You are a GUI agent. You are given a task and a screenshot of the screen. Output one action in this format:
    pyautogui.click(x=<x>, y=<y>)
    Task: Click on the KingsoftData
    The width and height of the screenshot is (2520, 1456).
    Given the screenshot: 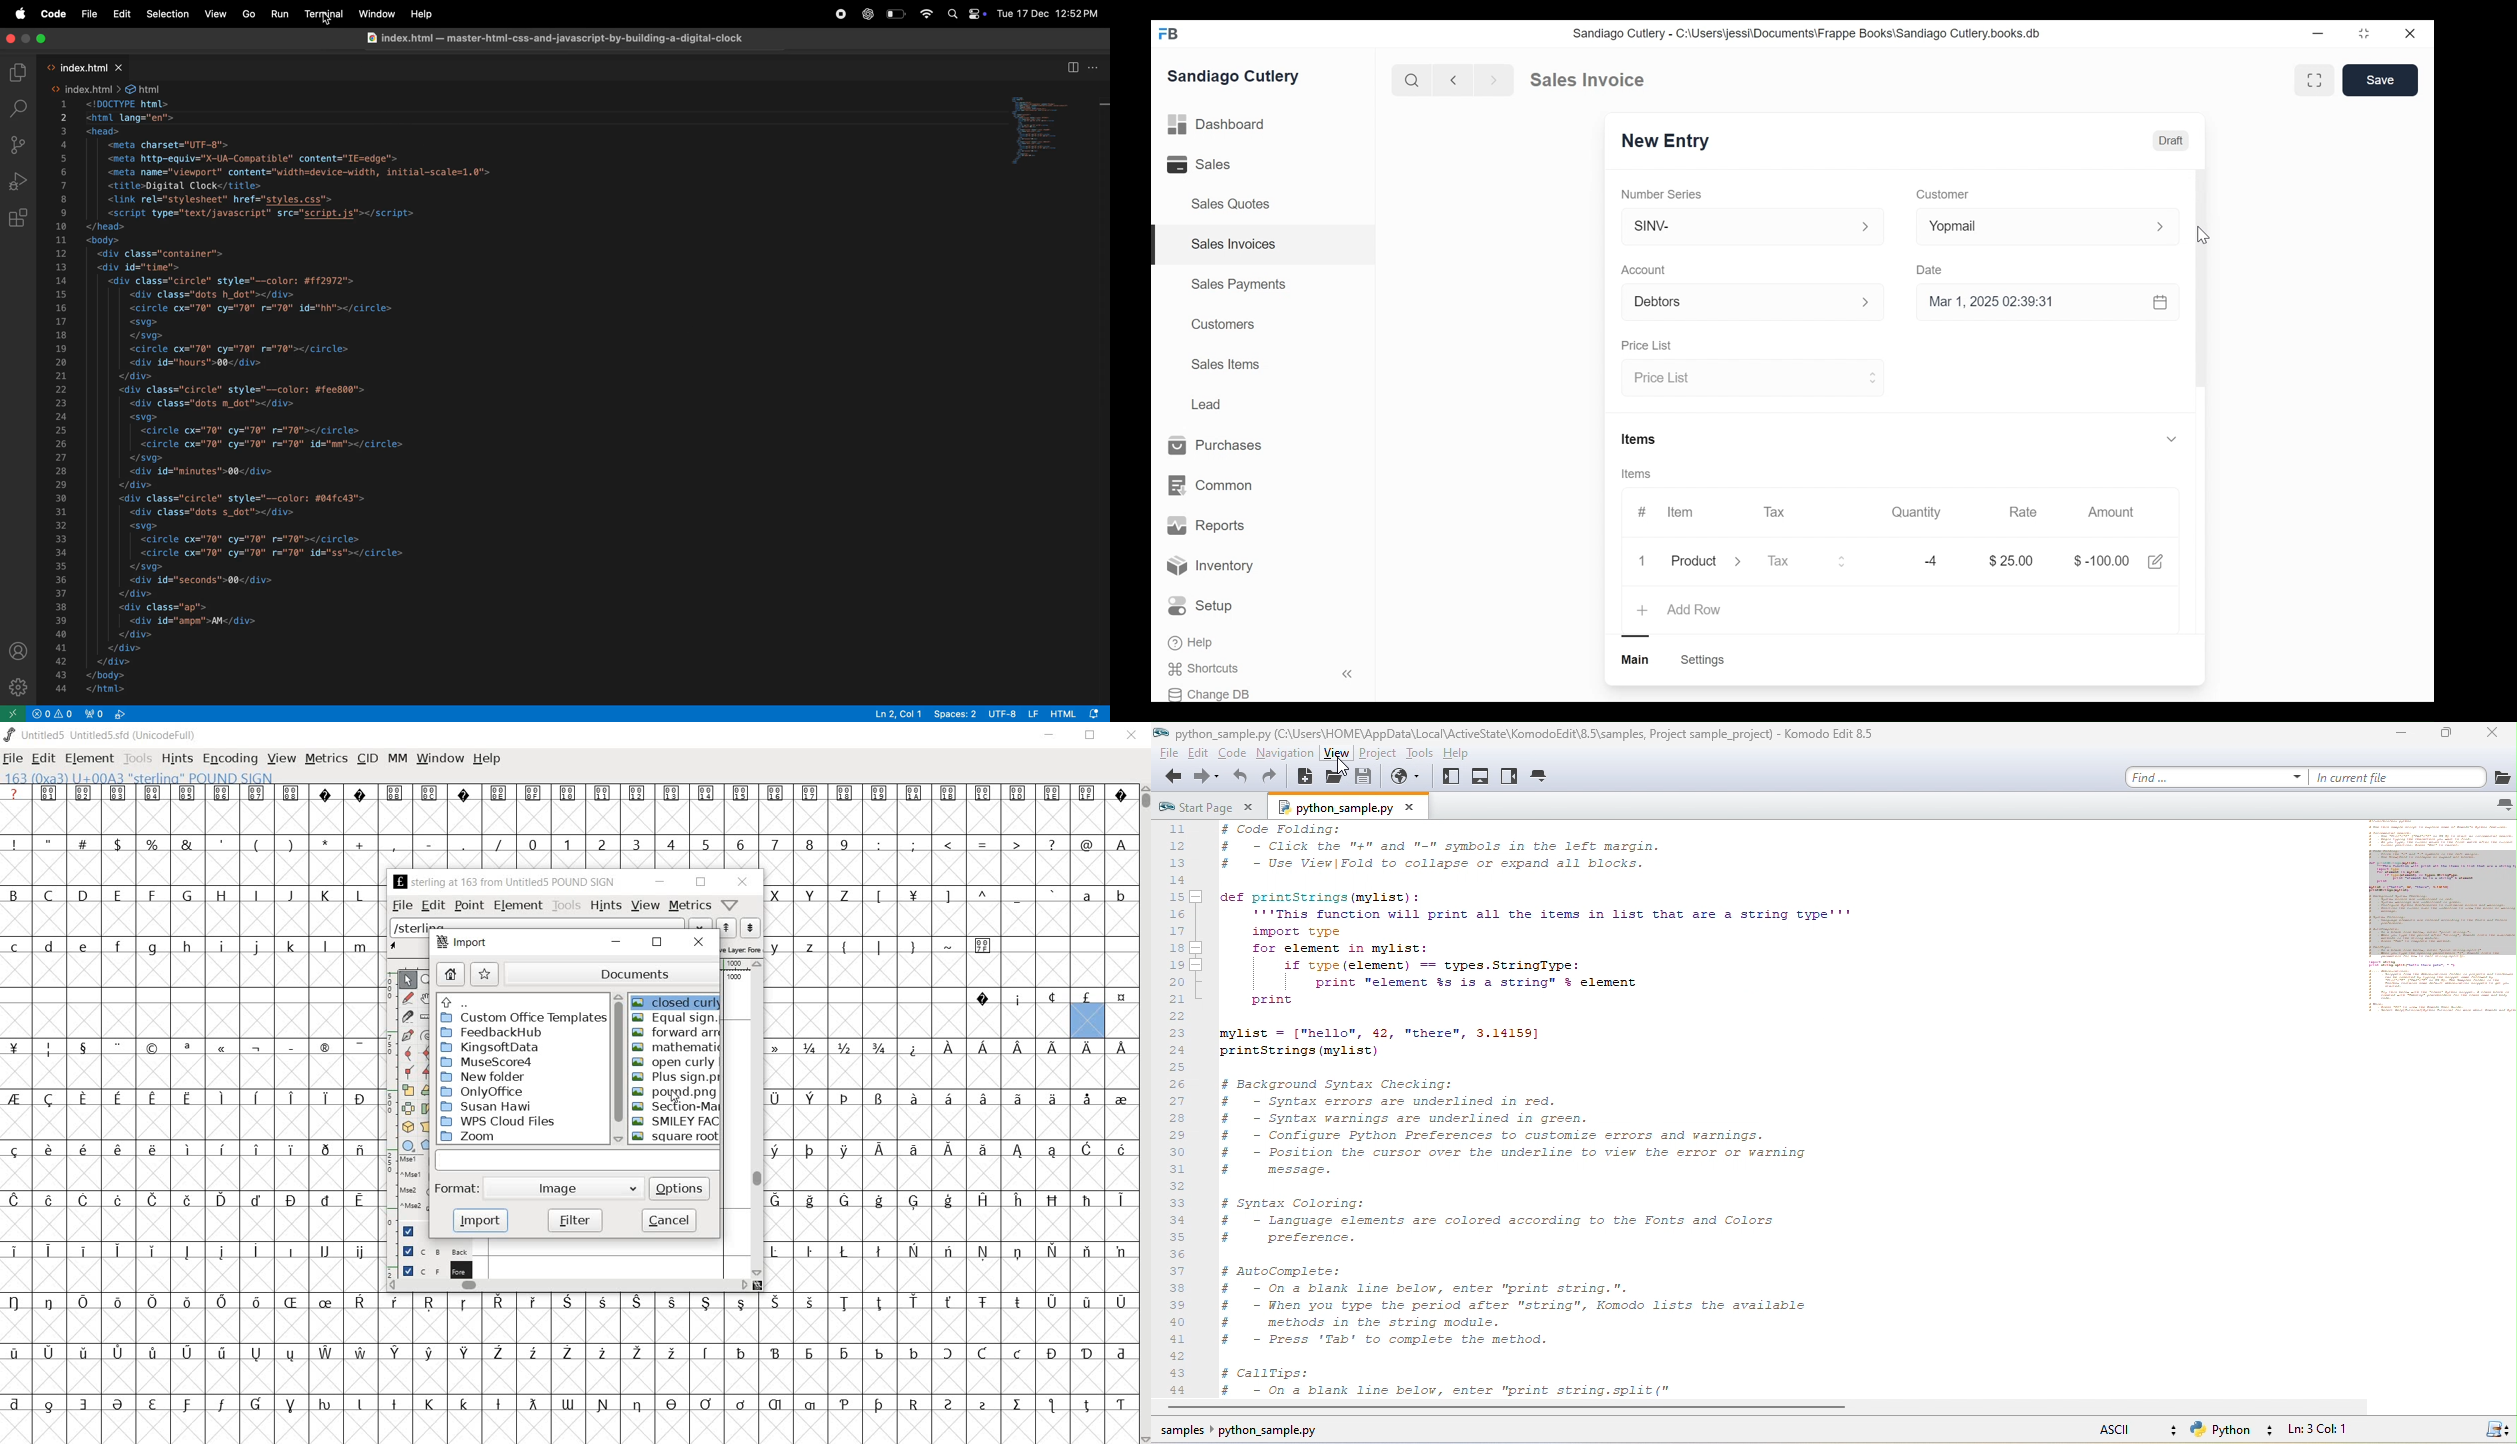 What is the action you would take?
    pyautogui.click(x=497, y=1046)
    